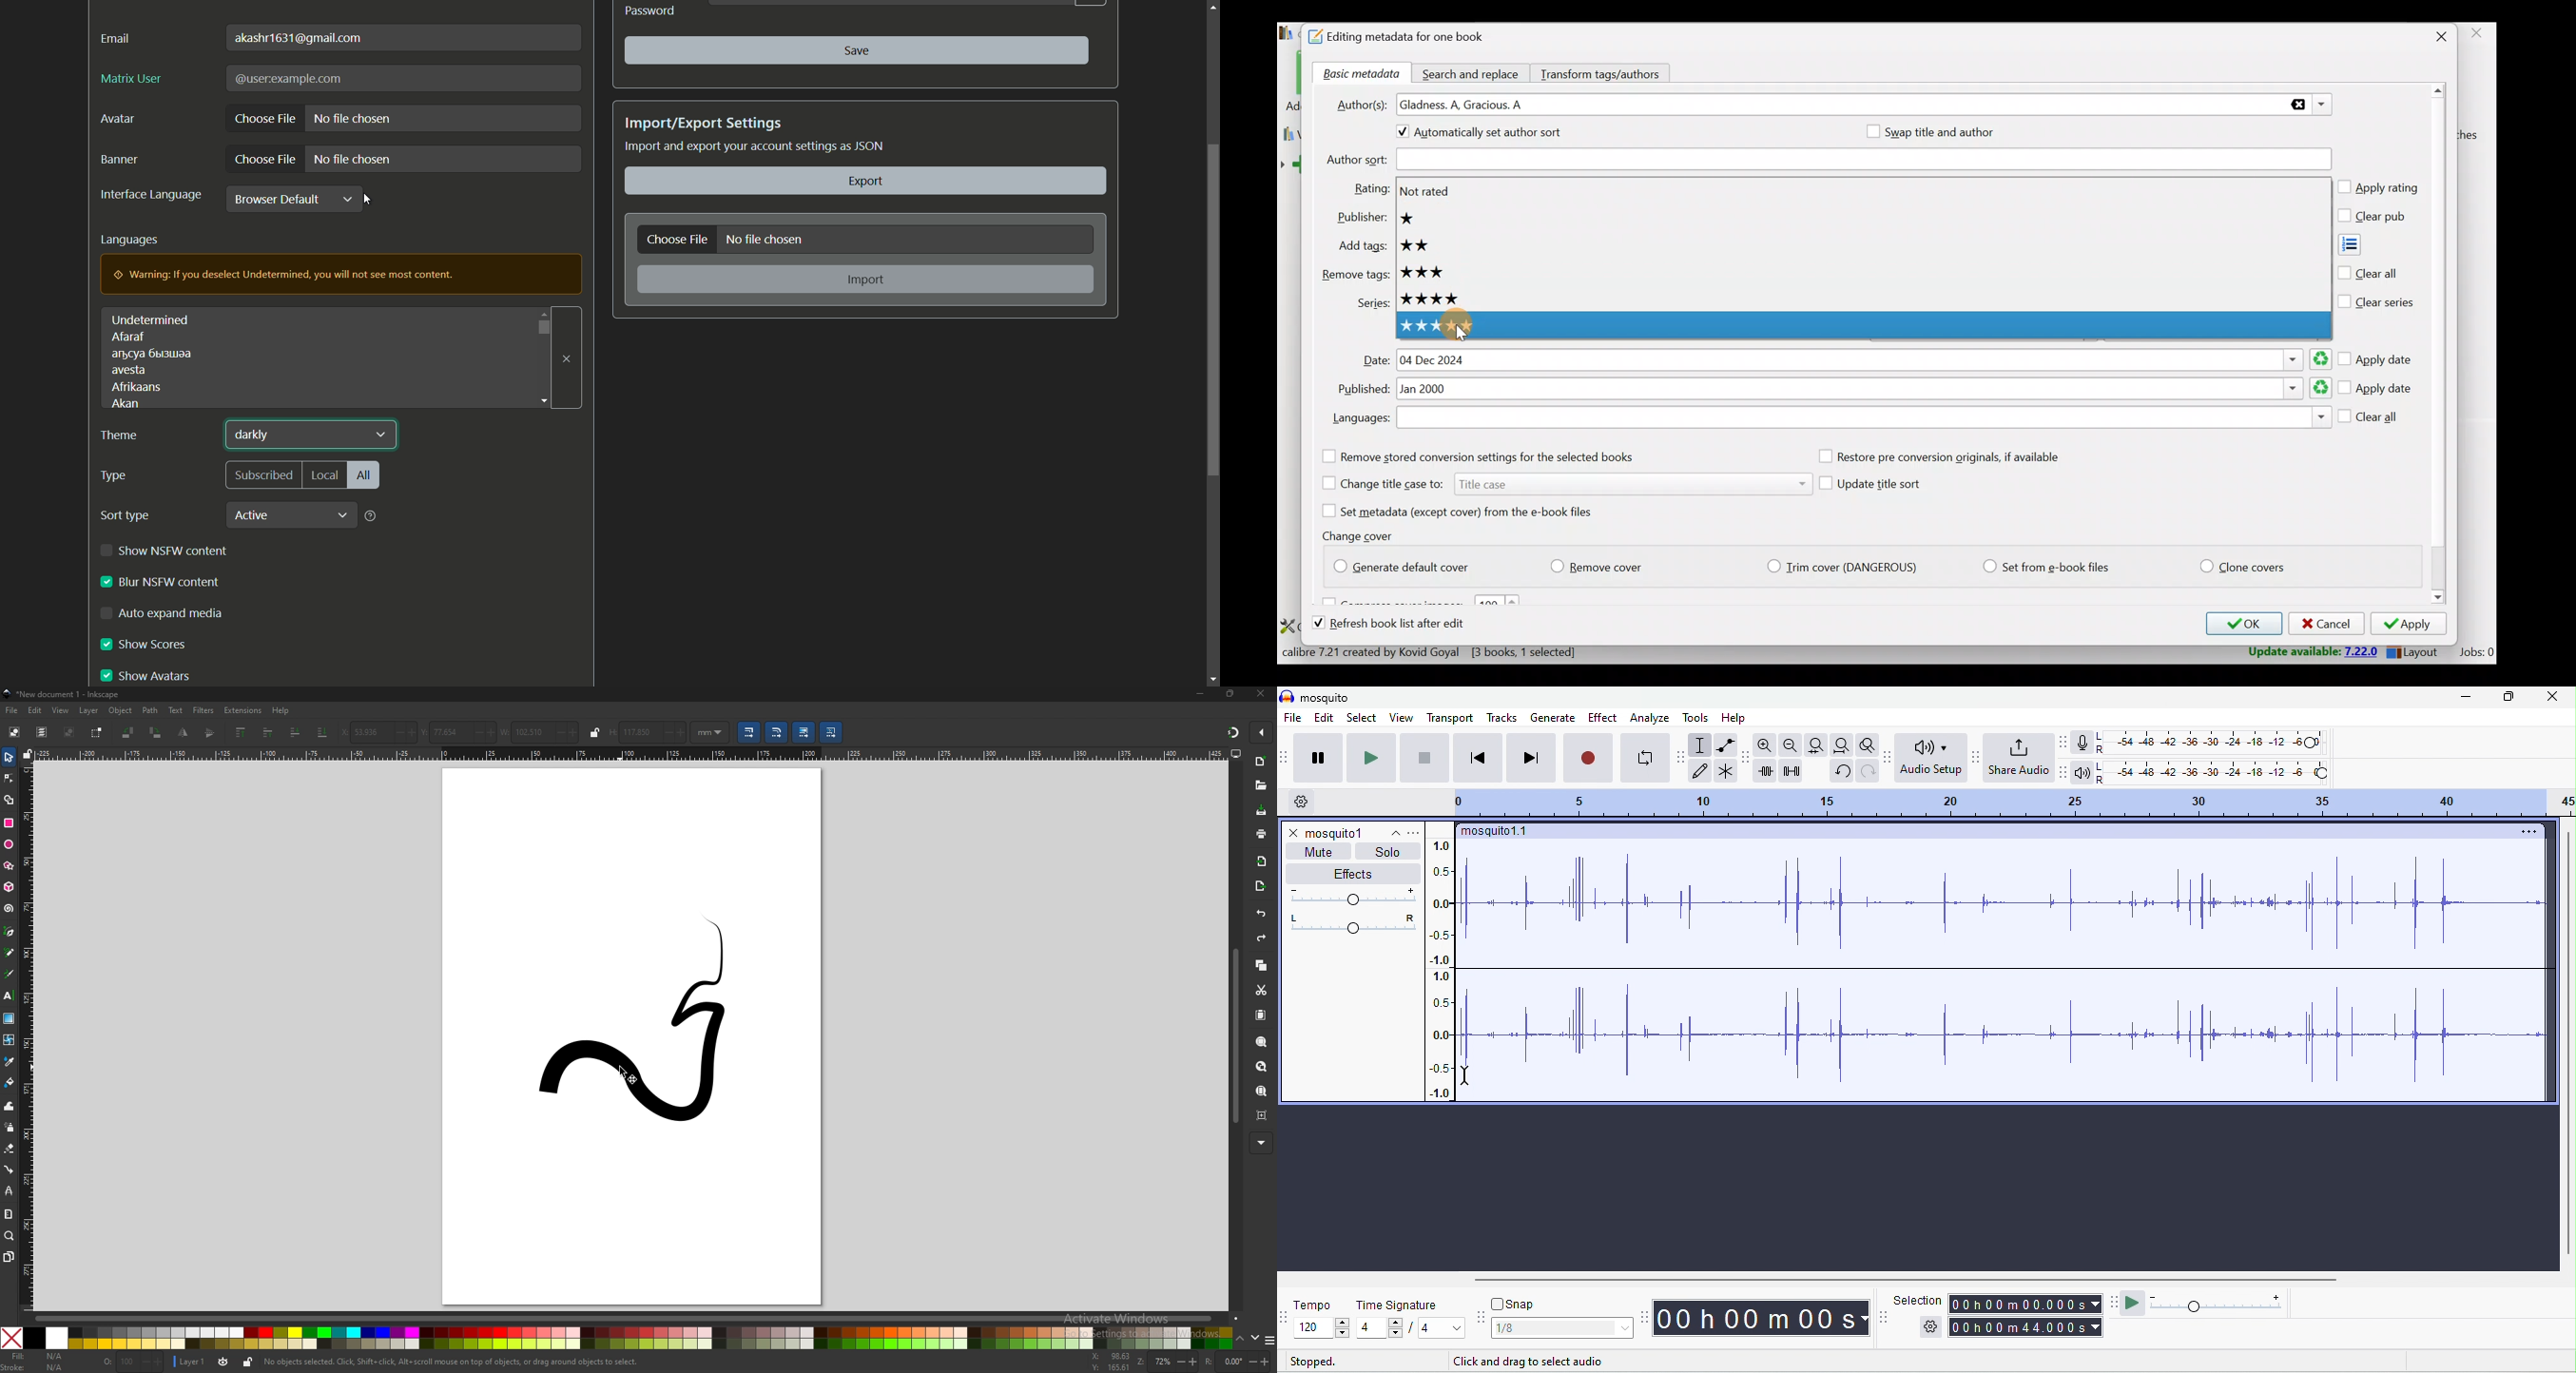 This screenshot has height=1400, width=2576. I want to click on playback meter, so click(2080, 773).